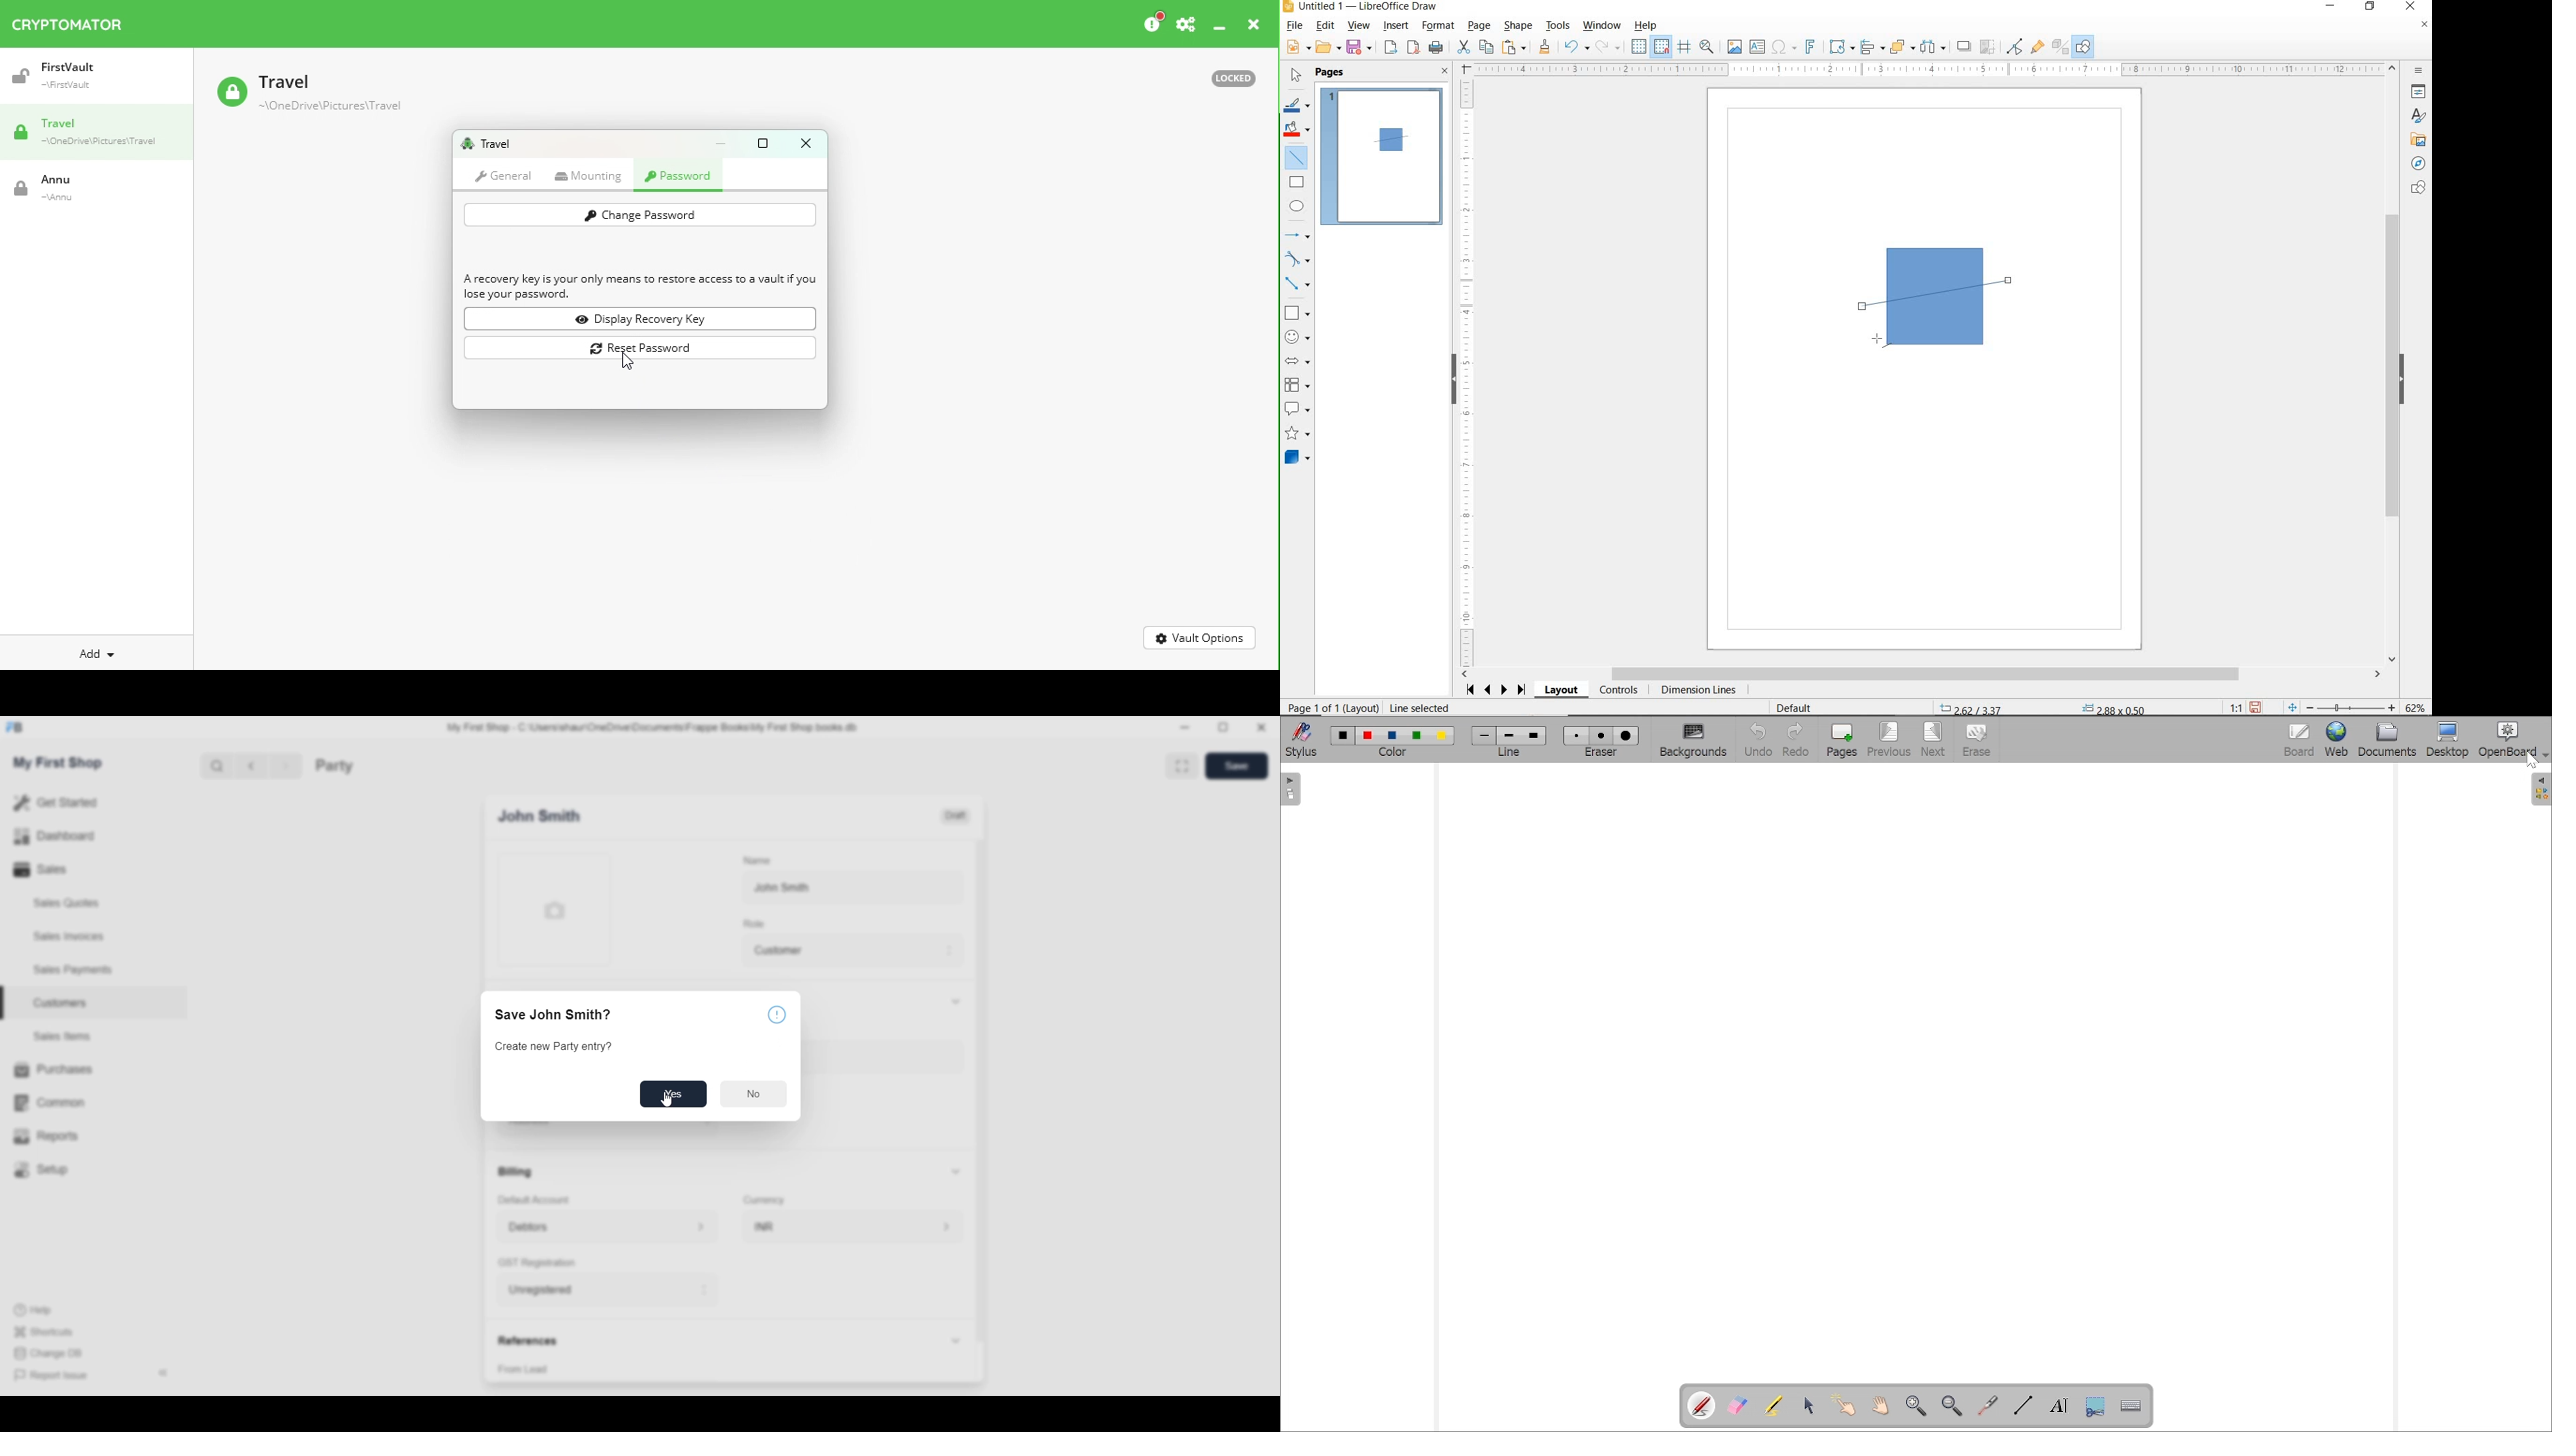 The height and width of the screenshot is (1456, 2576). I want to click on MINIMIZE, so click(2334, 7).